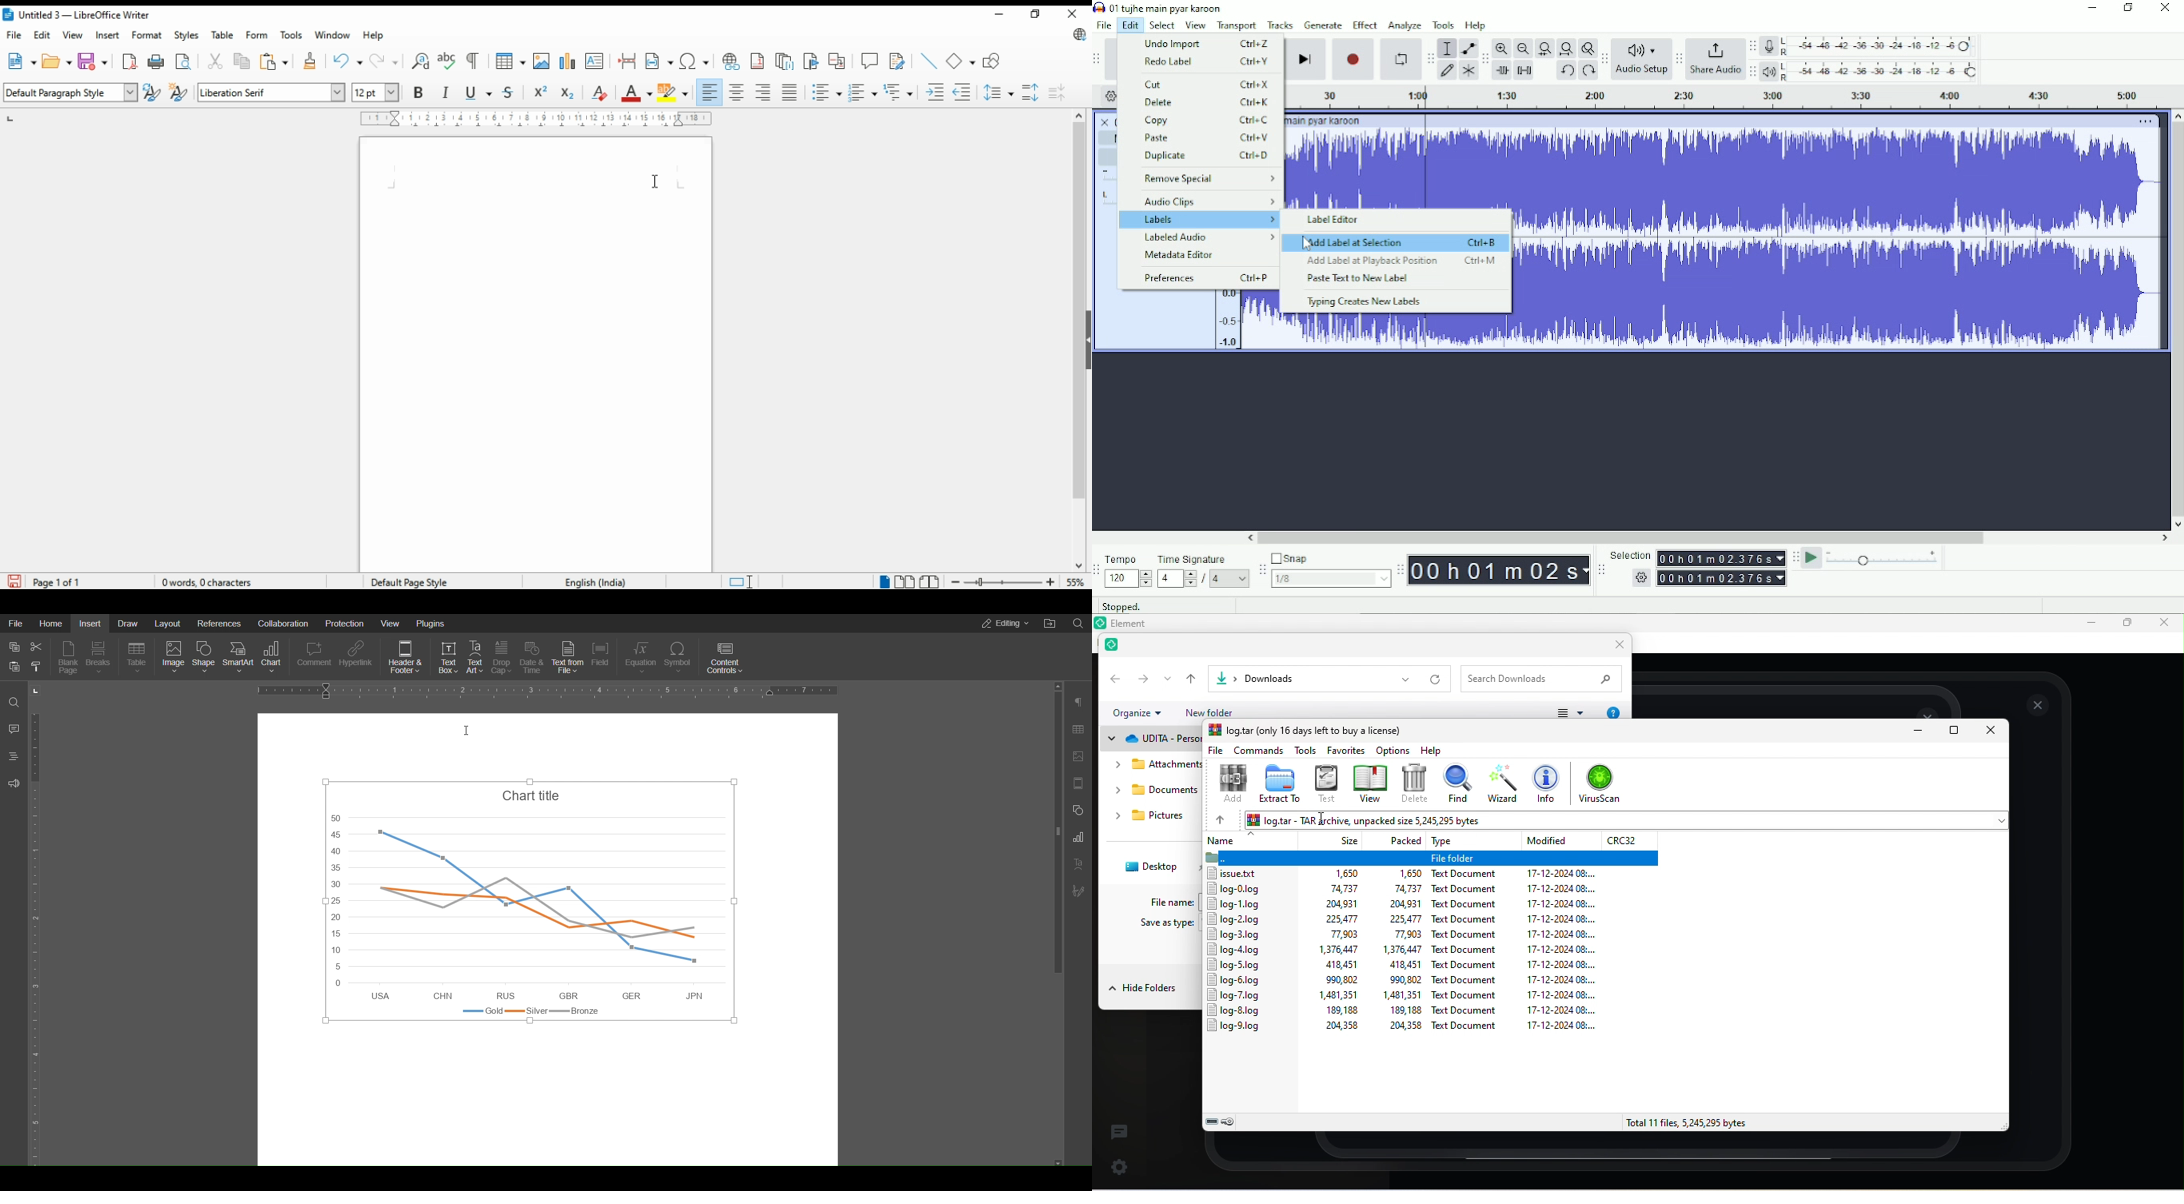 This screenshot has height=1204, width=2184. What do you see at coordinates (184, 60) in the screenshot?
I see `toggle print preview` at bounding box center [184, 60].